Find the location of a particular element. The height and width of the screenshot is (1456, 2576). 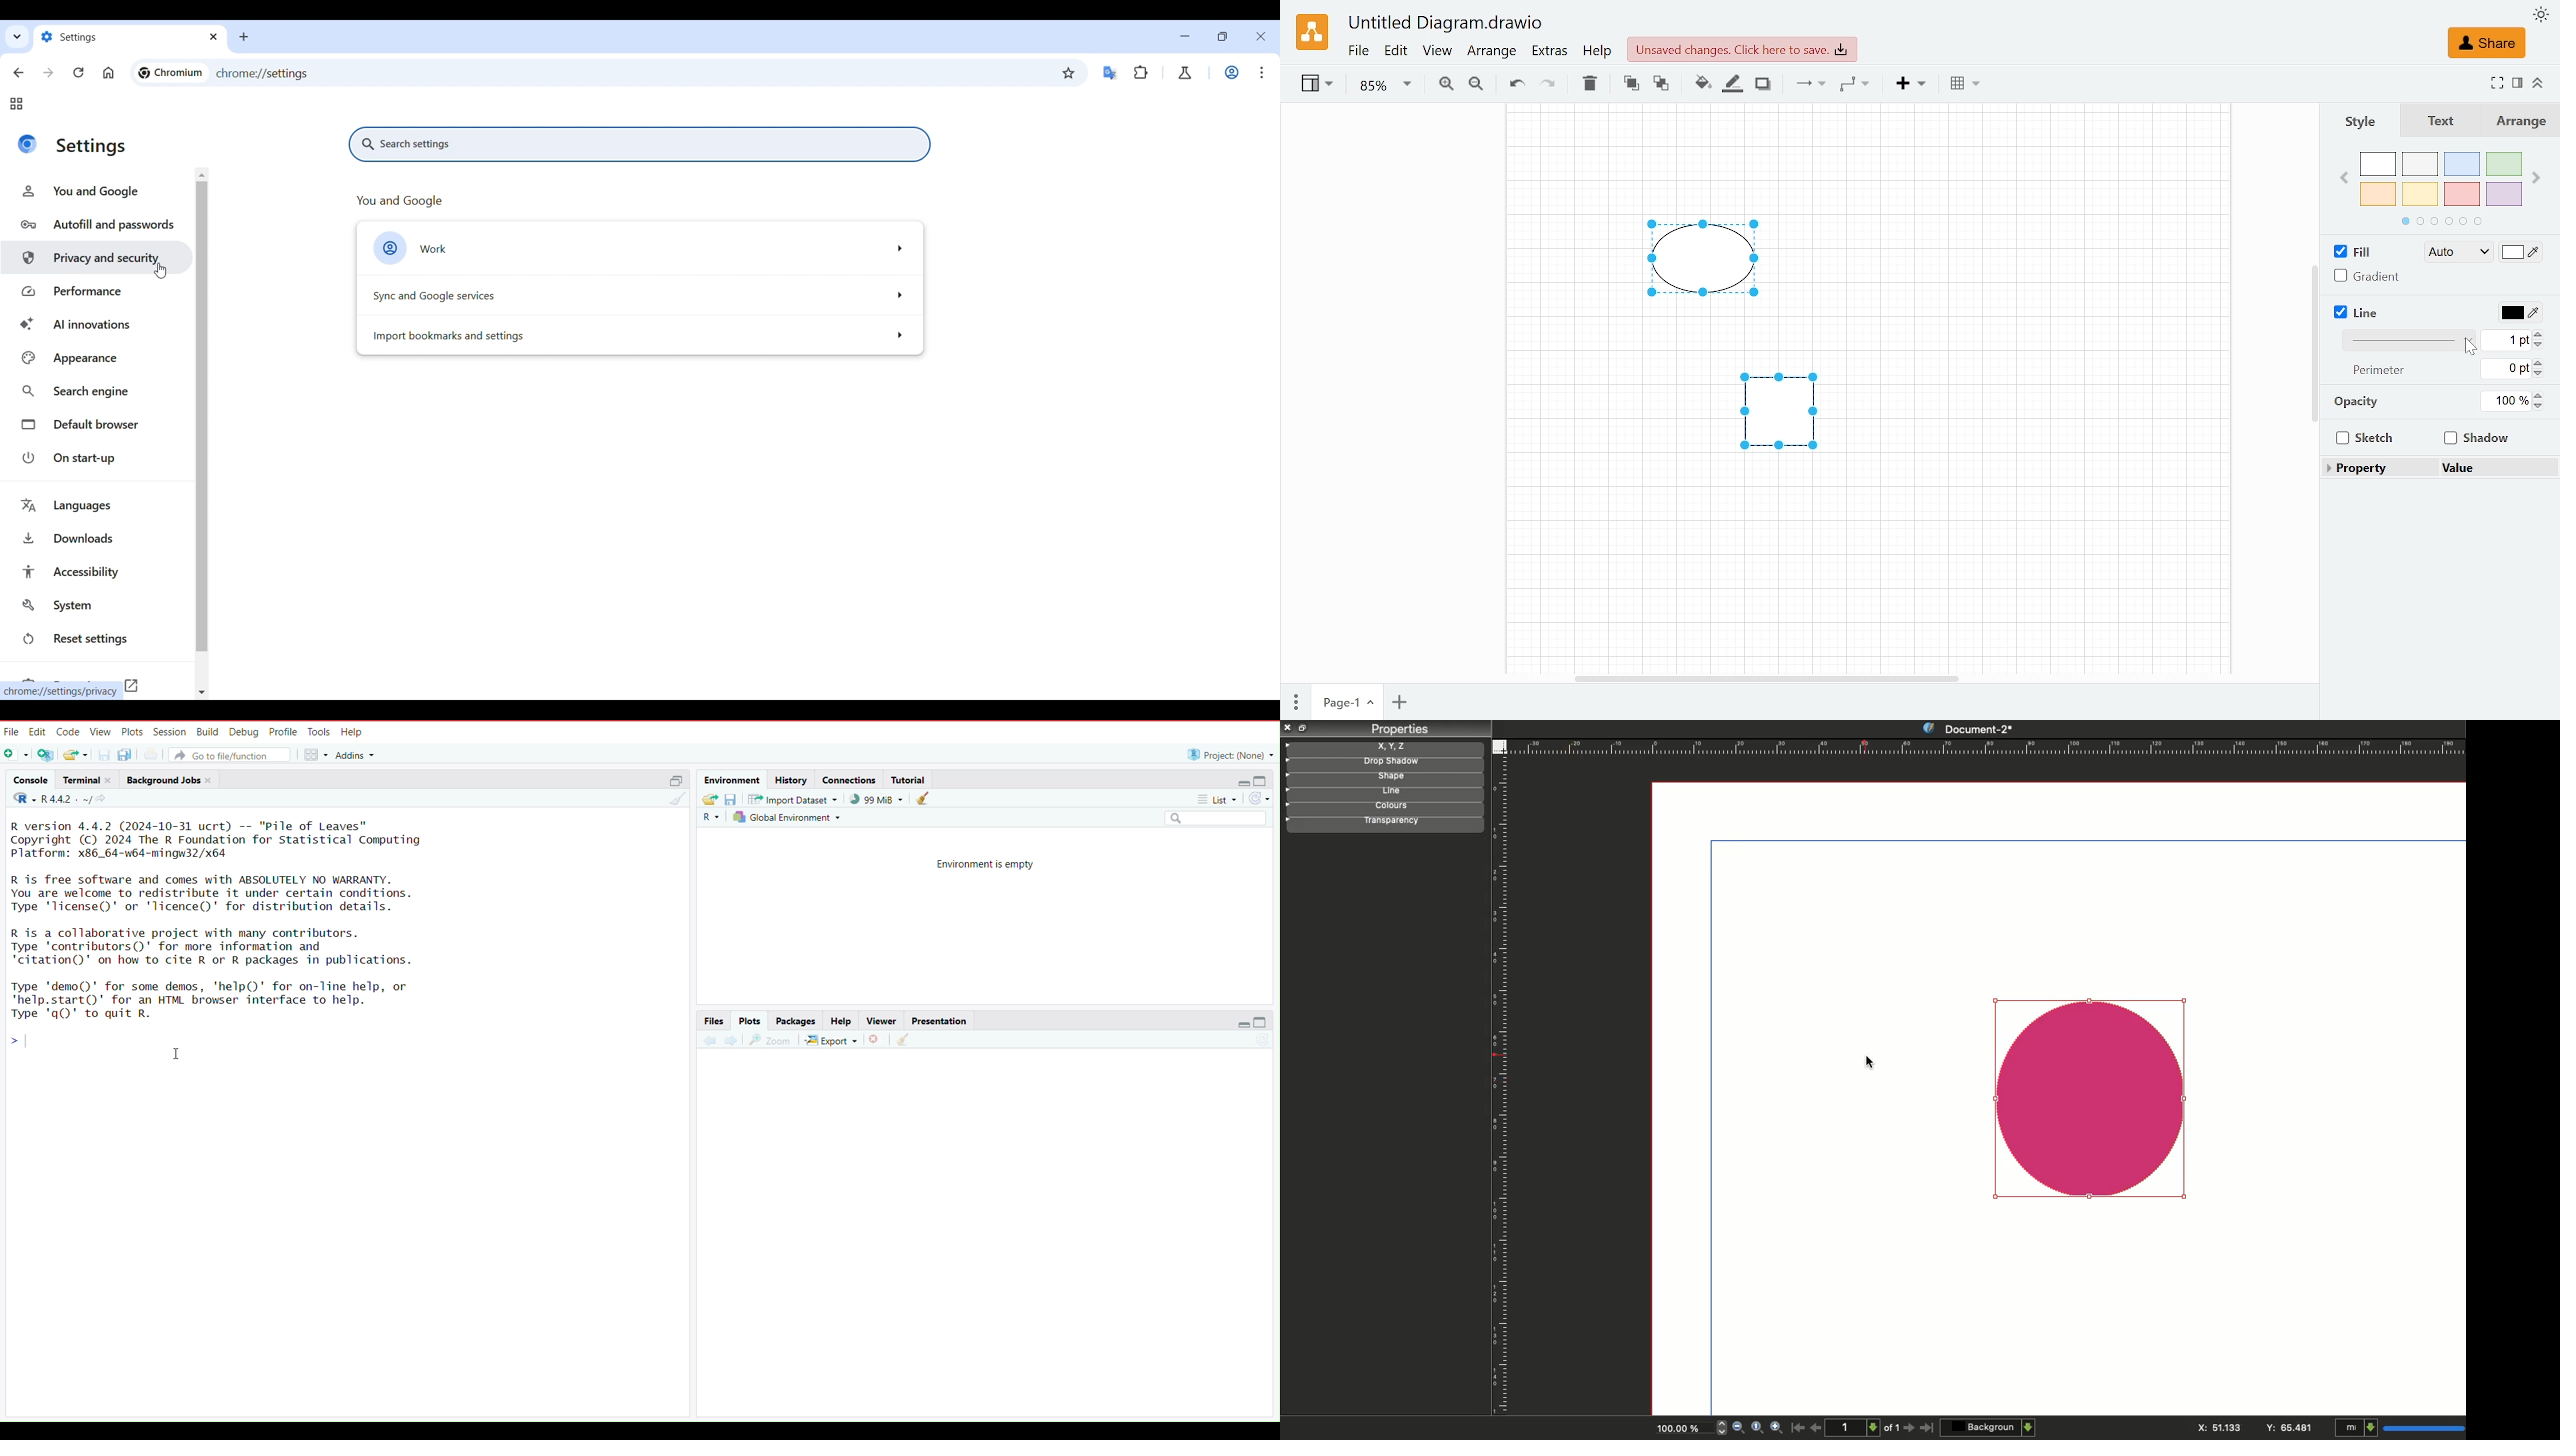

Zoom out is located at coordinates (1738, 1428).